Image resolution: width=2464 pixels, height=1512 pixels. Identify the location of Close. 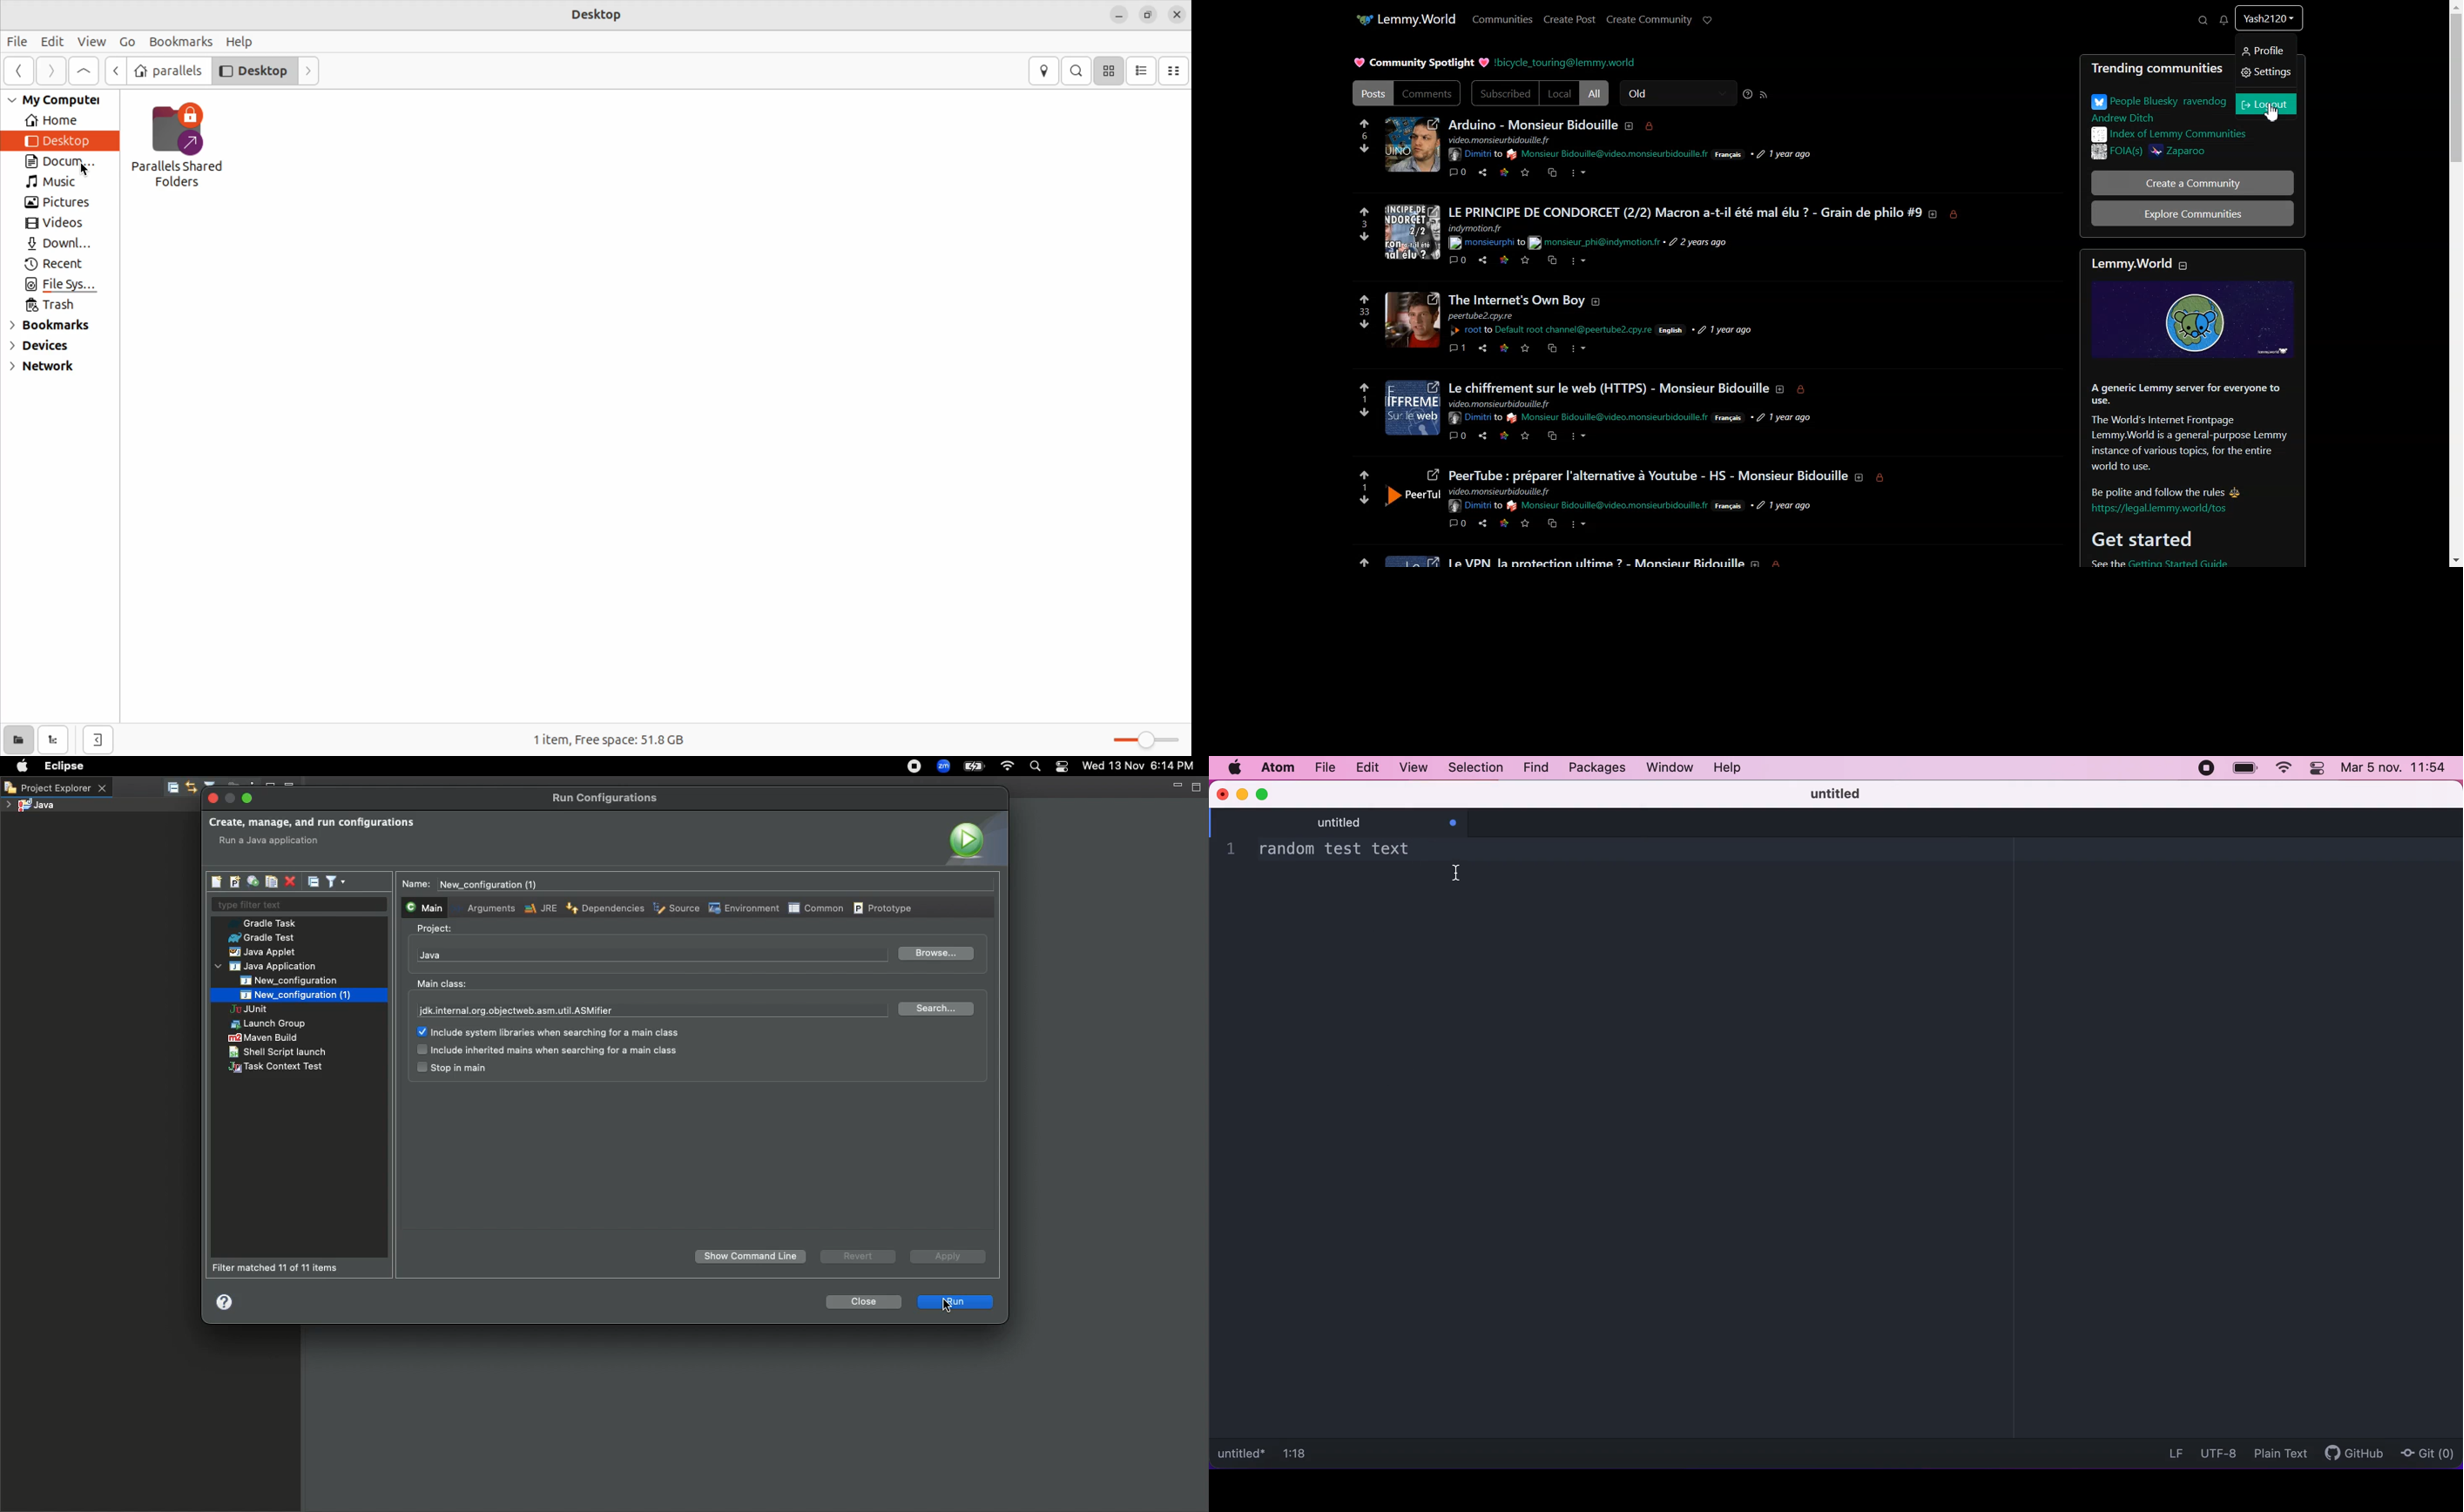
(862, 1302).